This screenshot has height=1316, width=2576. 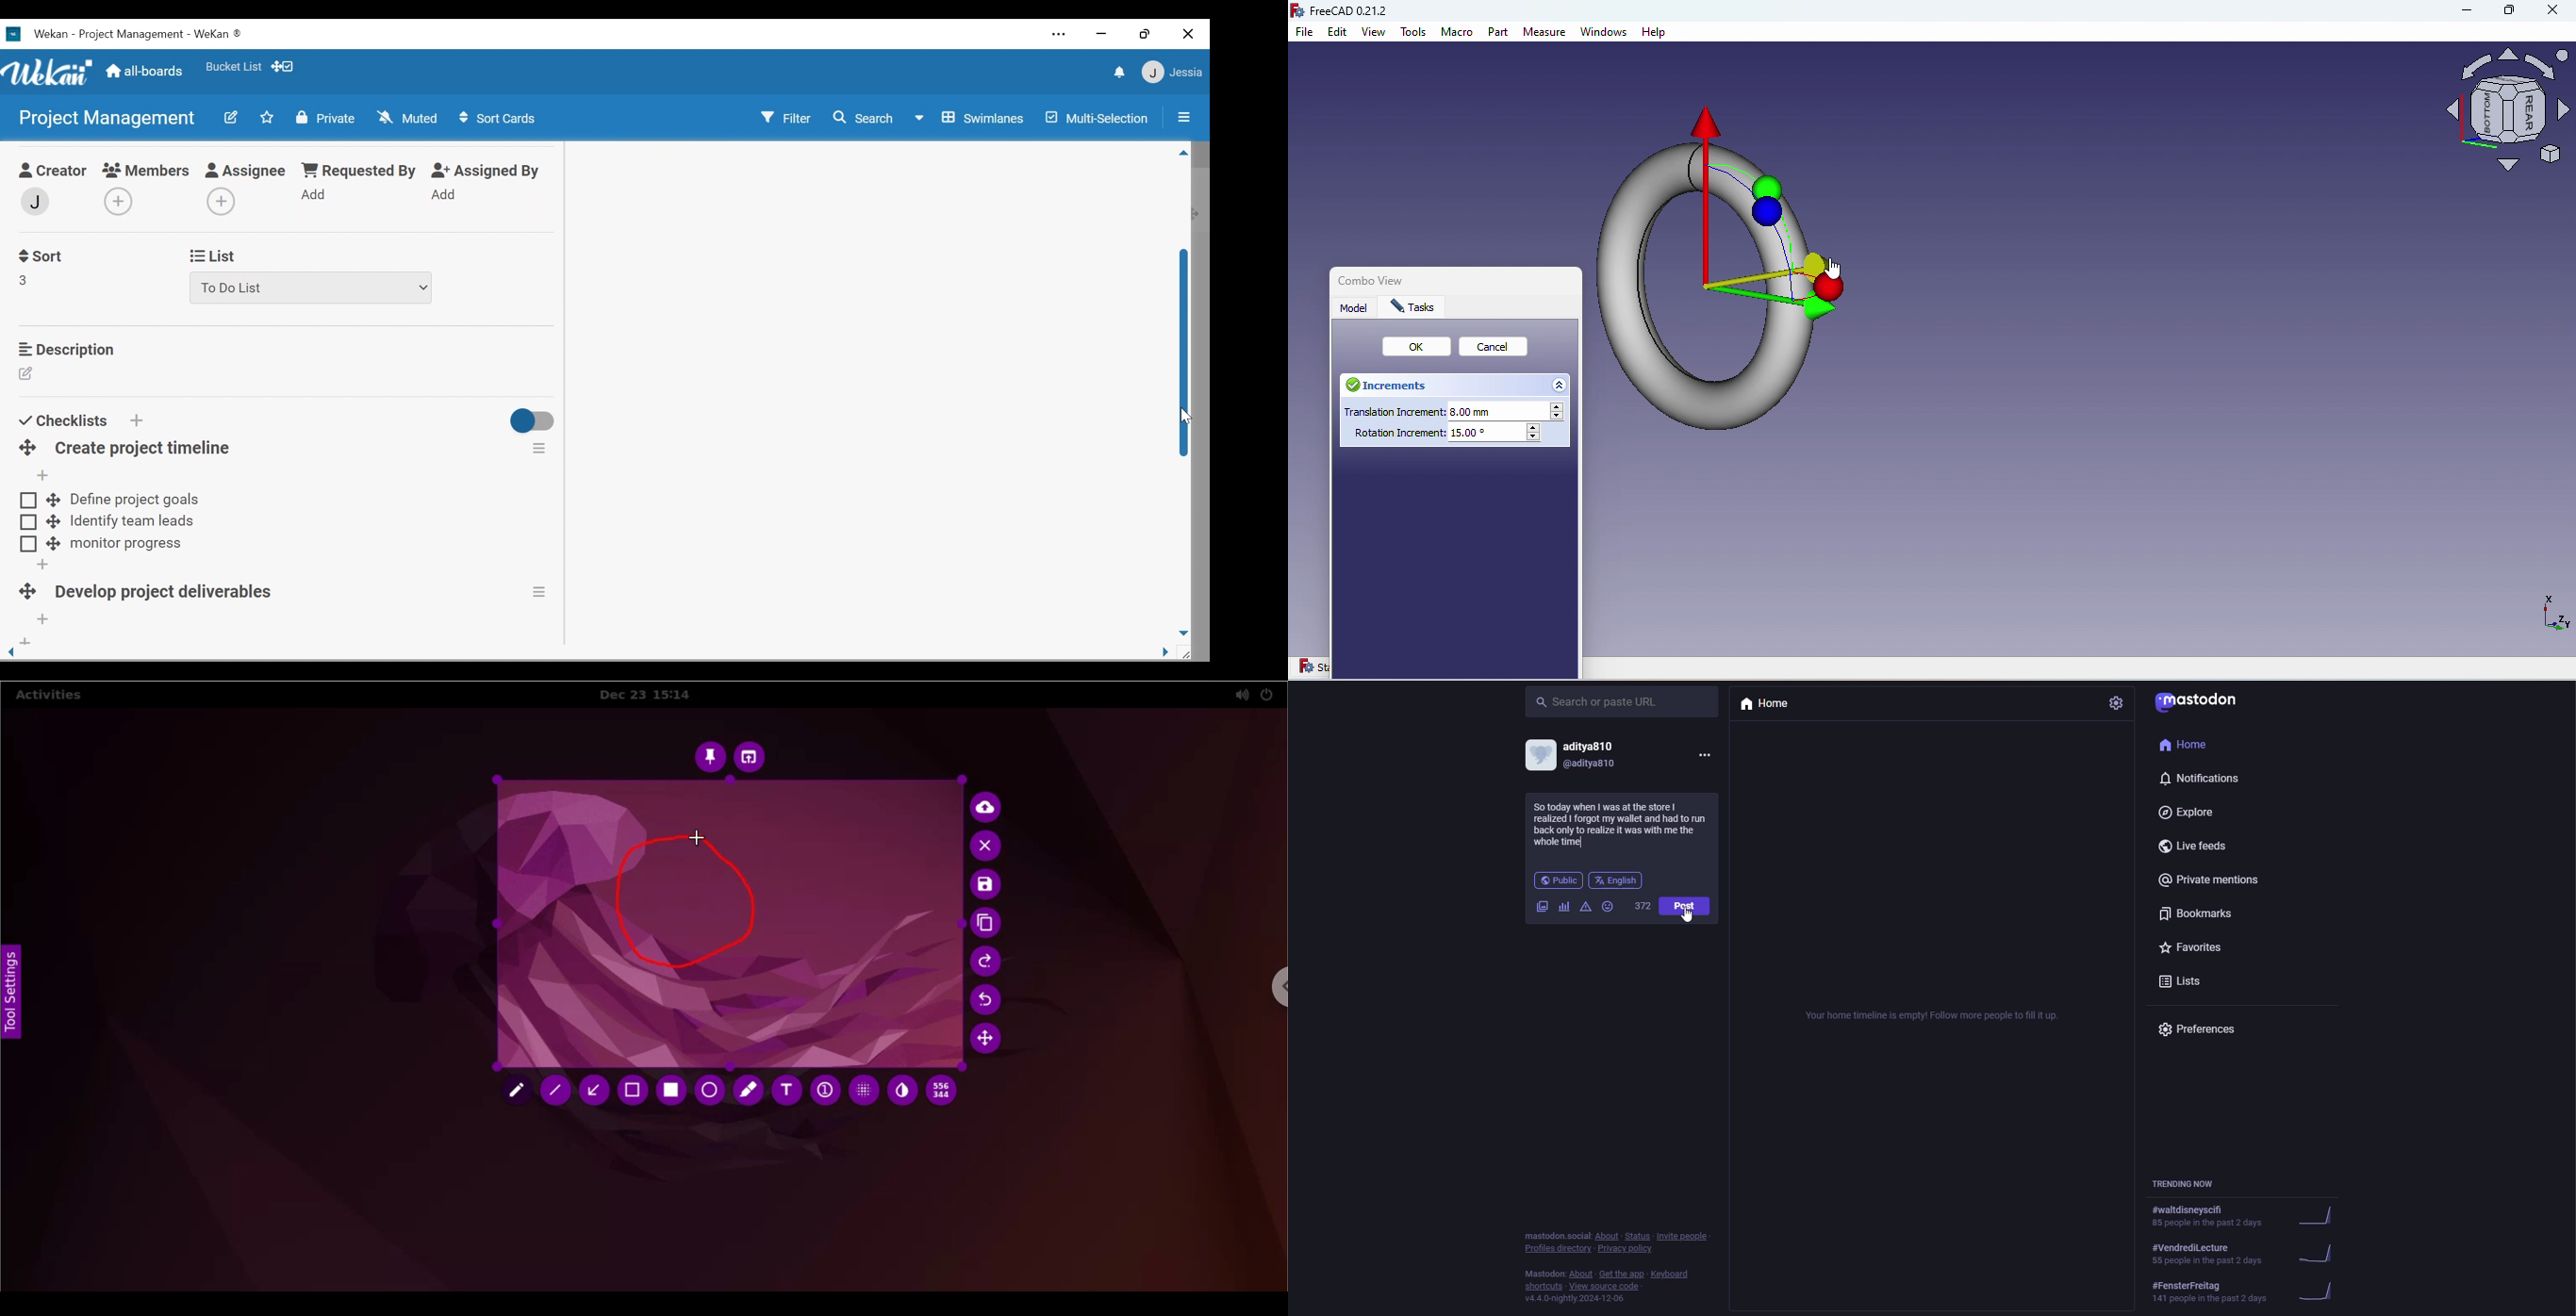 What do you see at coordinates (1575, 284) in the screenshot?
I see `Close` at bounding box center [1575, 284].